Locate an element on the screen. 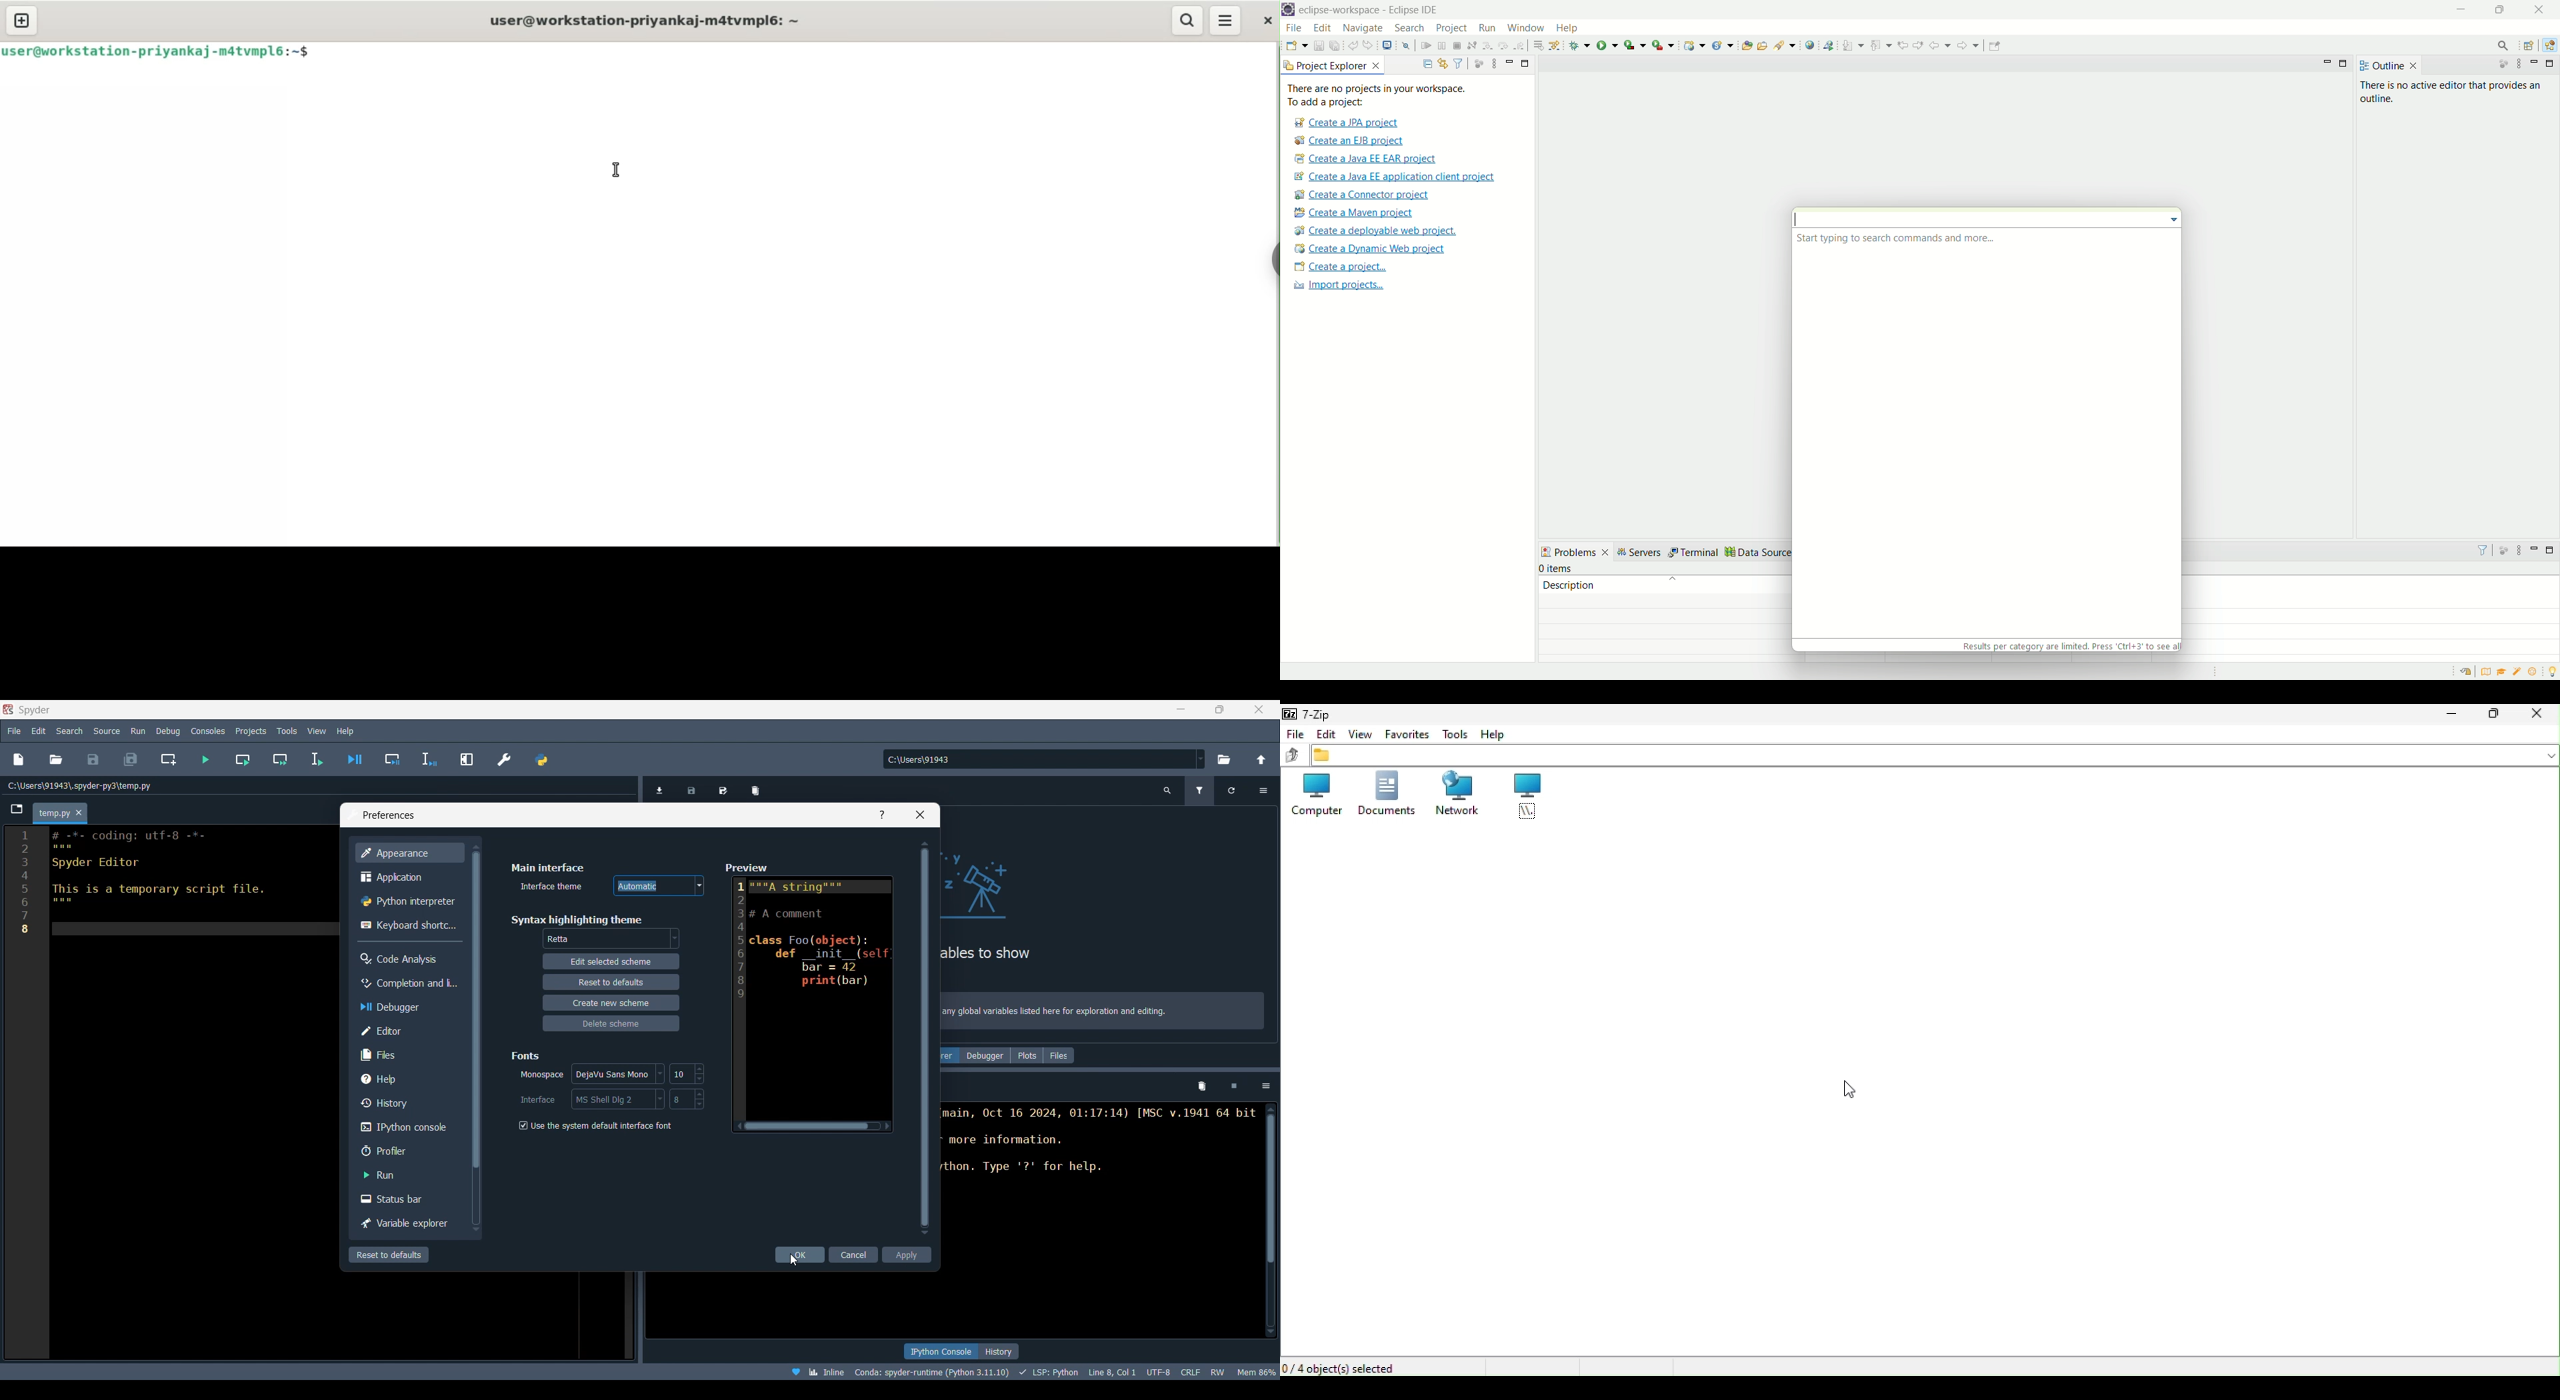  PYTHONPATH manager is located at coordinates (541, 759).